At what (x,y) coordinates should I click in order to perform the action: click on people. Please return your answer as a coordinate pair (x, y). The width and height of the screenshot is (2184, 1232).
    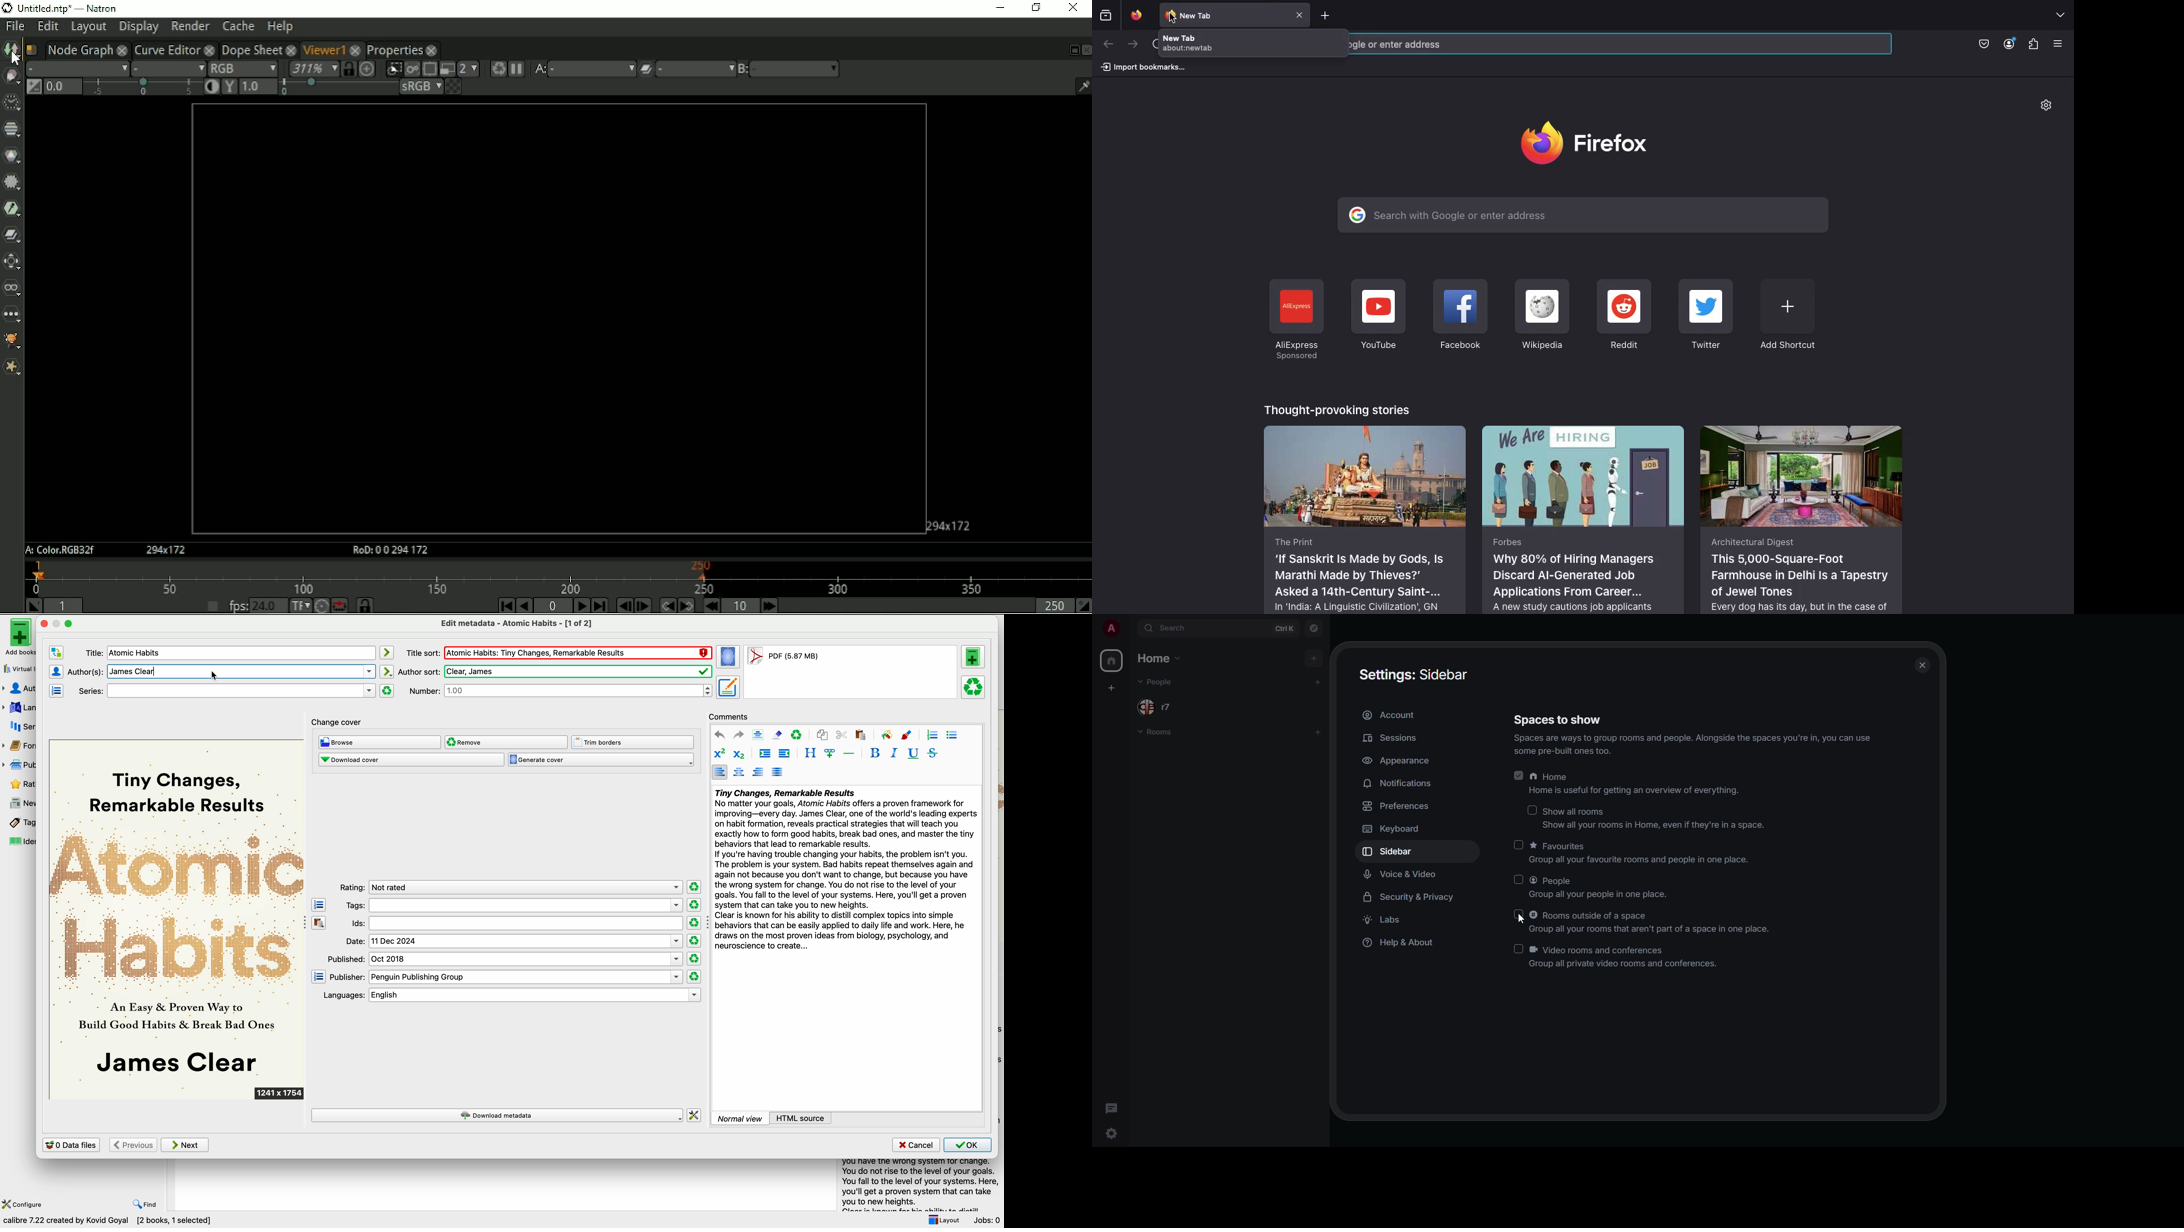
    Looking at the image, I should click on (1158, 681).